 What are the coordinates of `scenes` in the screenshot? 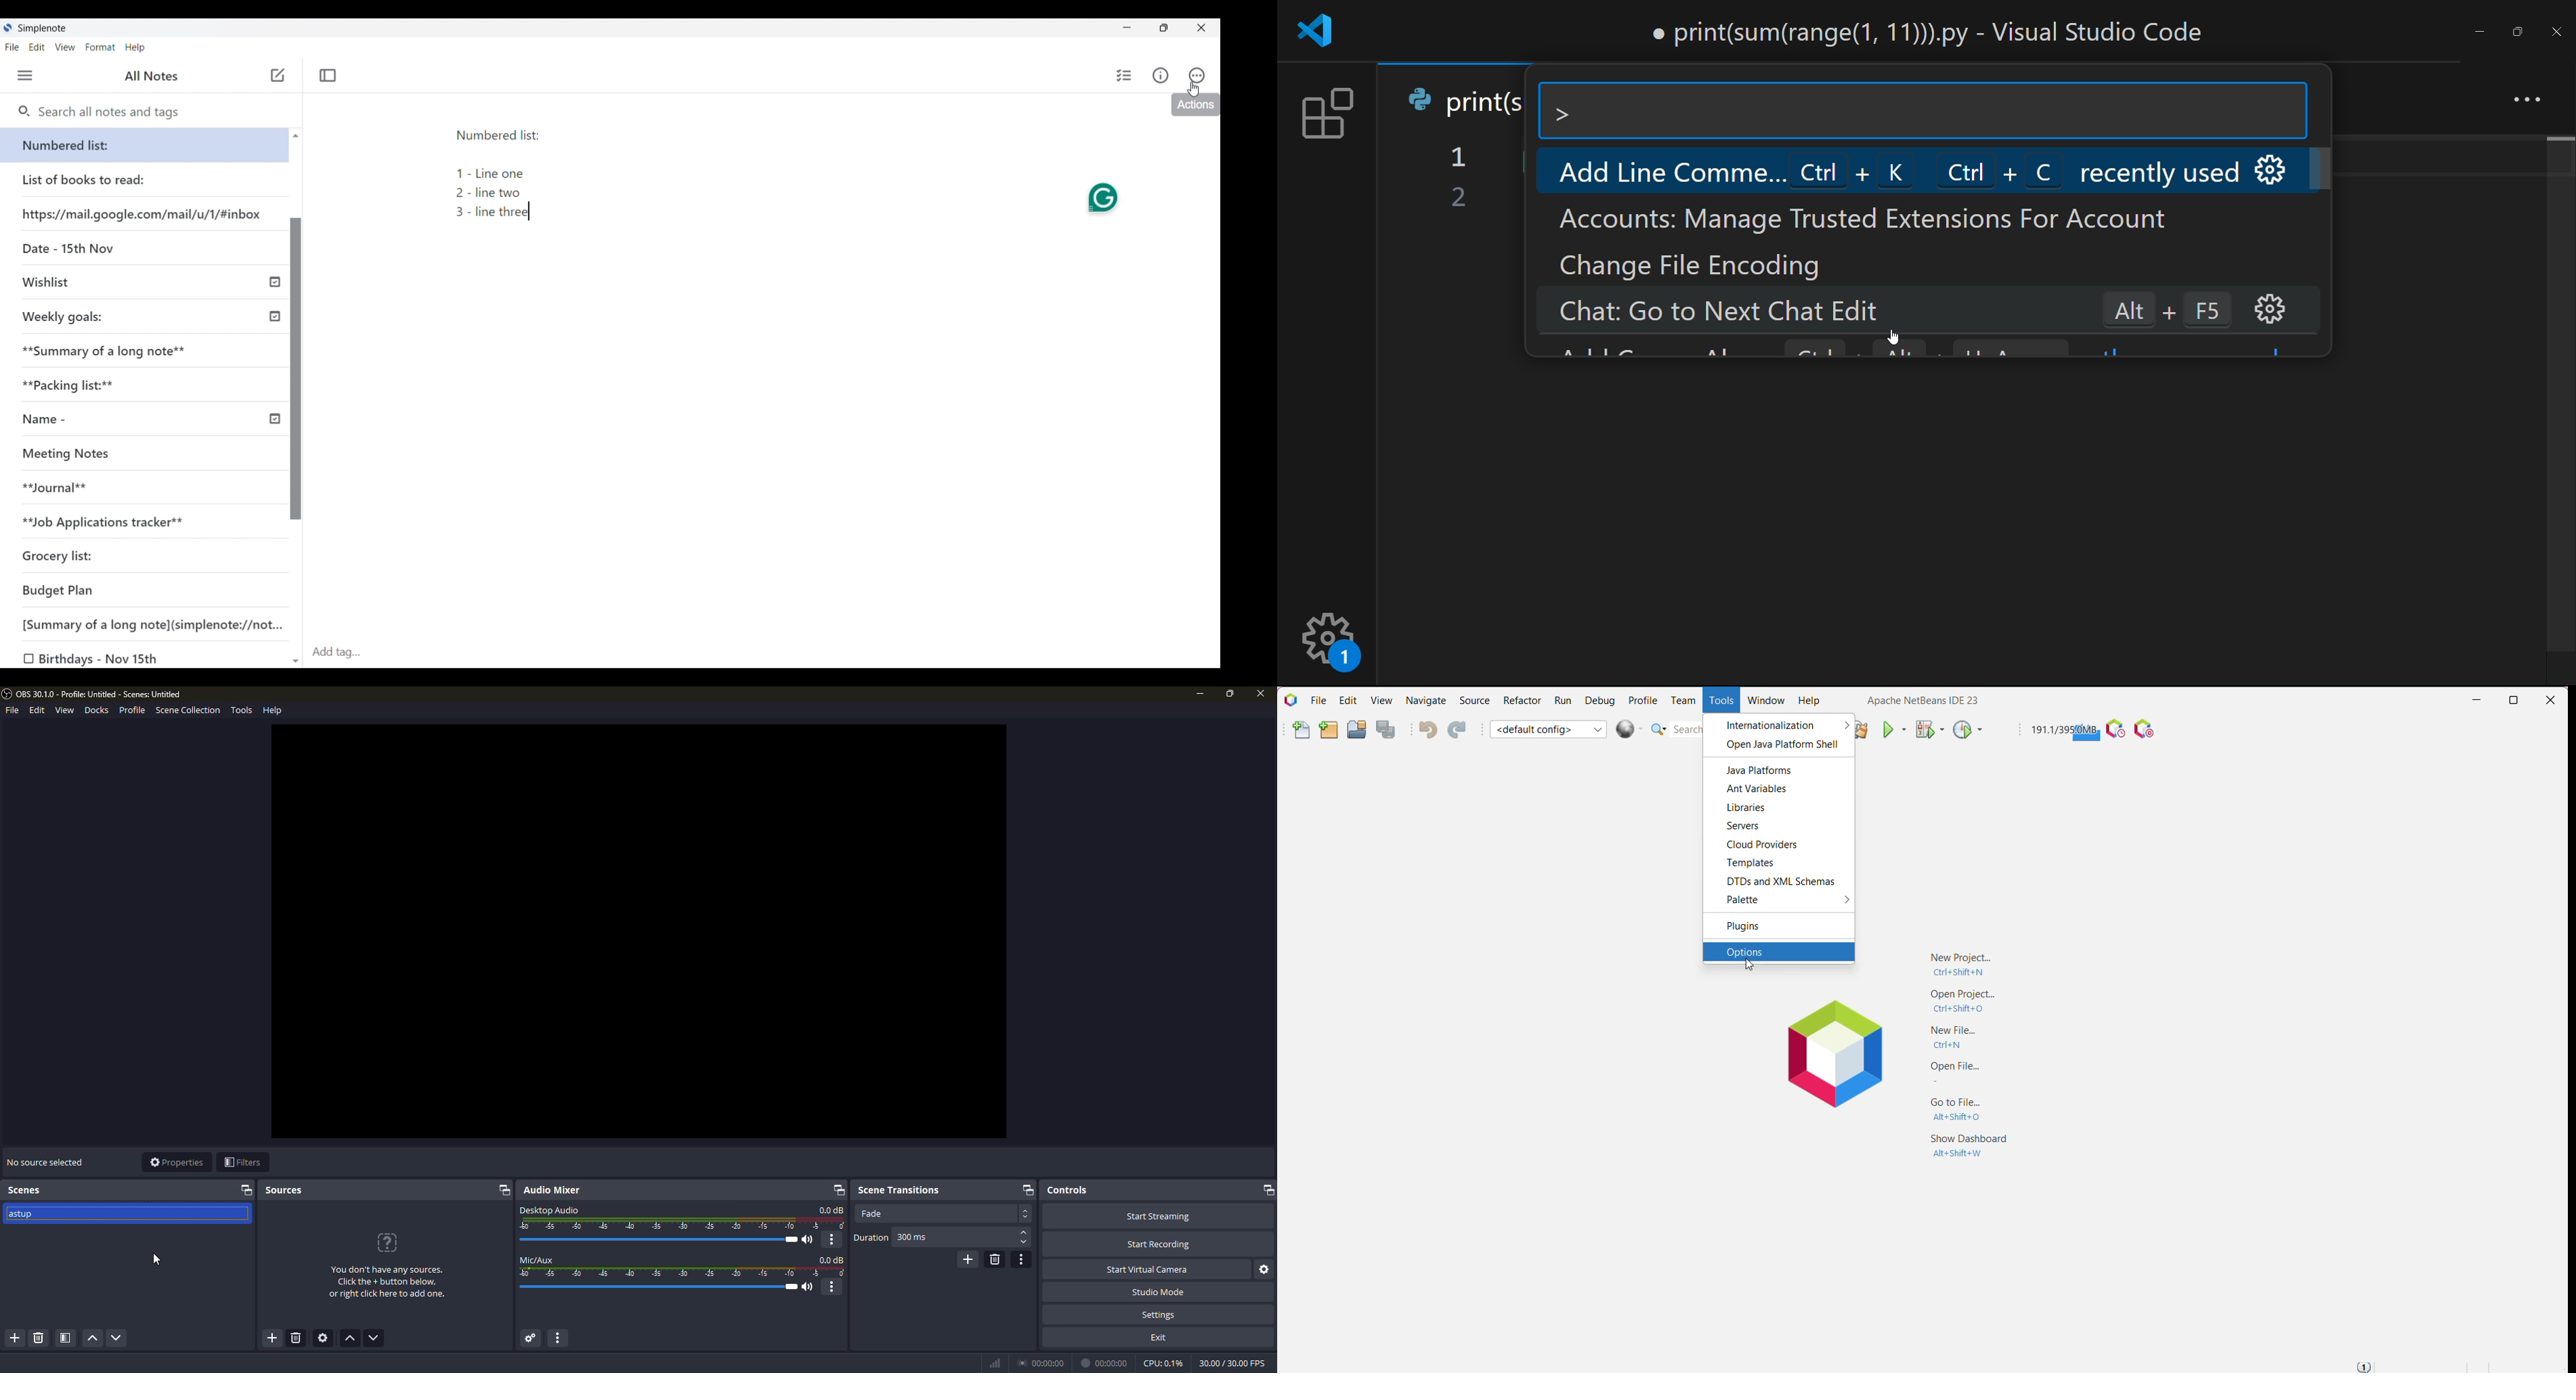 It's located at (27, 1190).